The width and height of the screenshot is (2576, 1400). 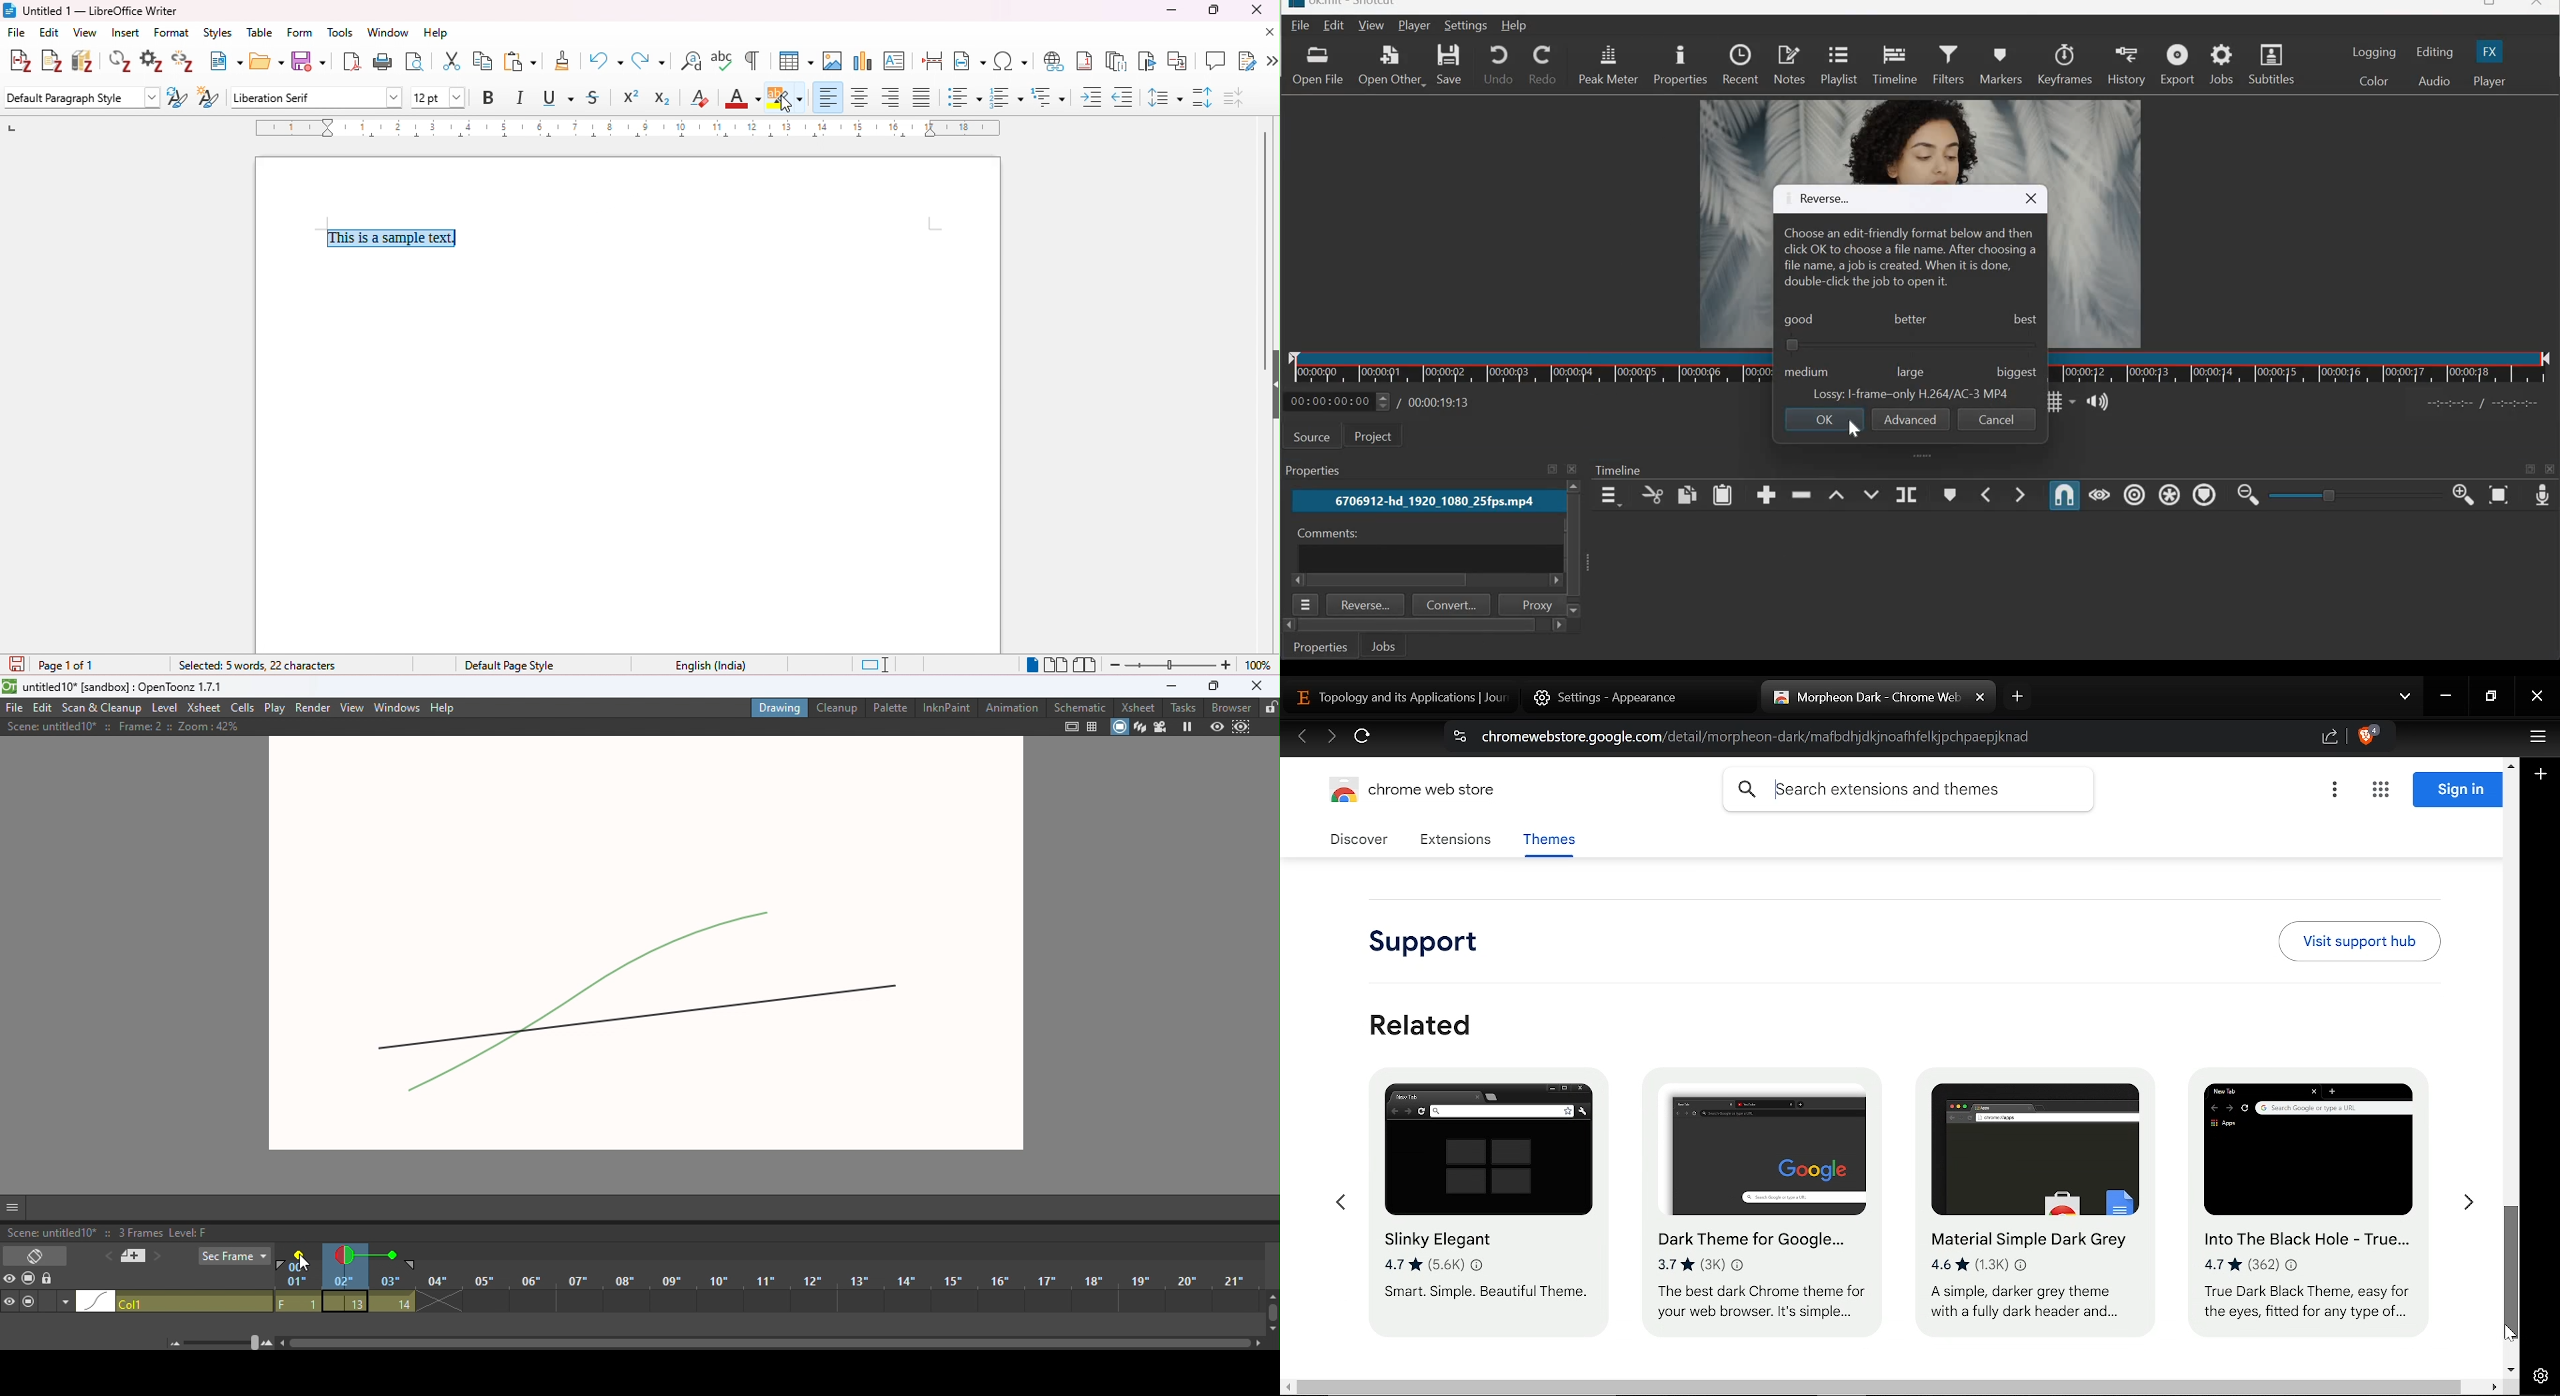 I want to click on tools, so click(x=339, y=33).